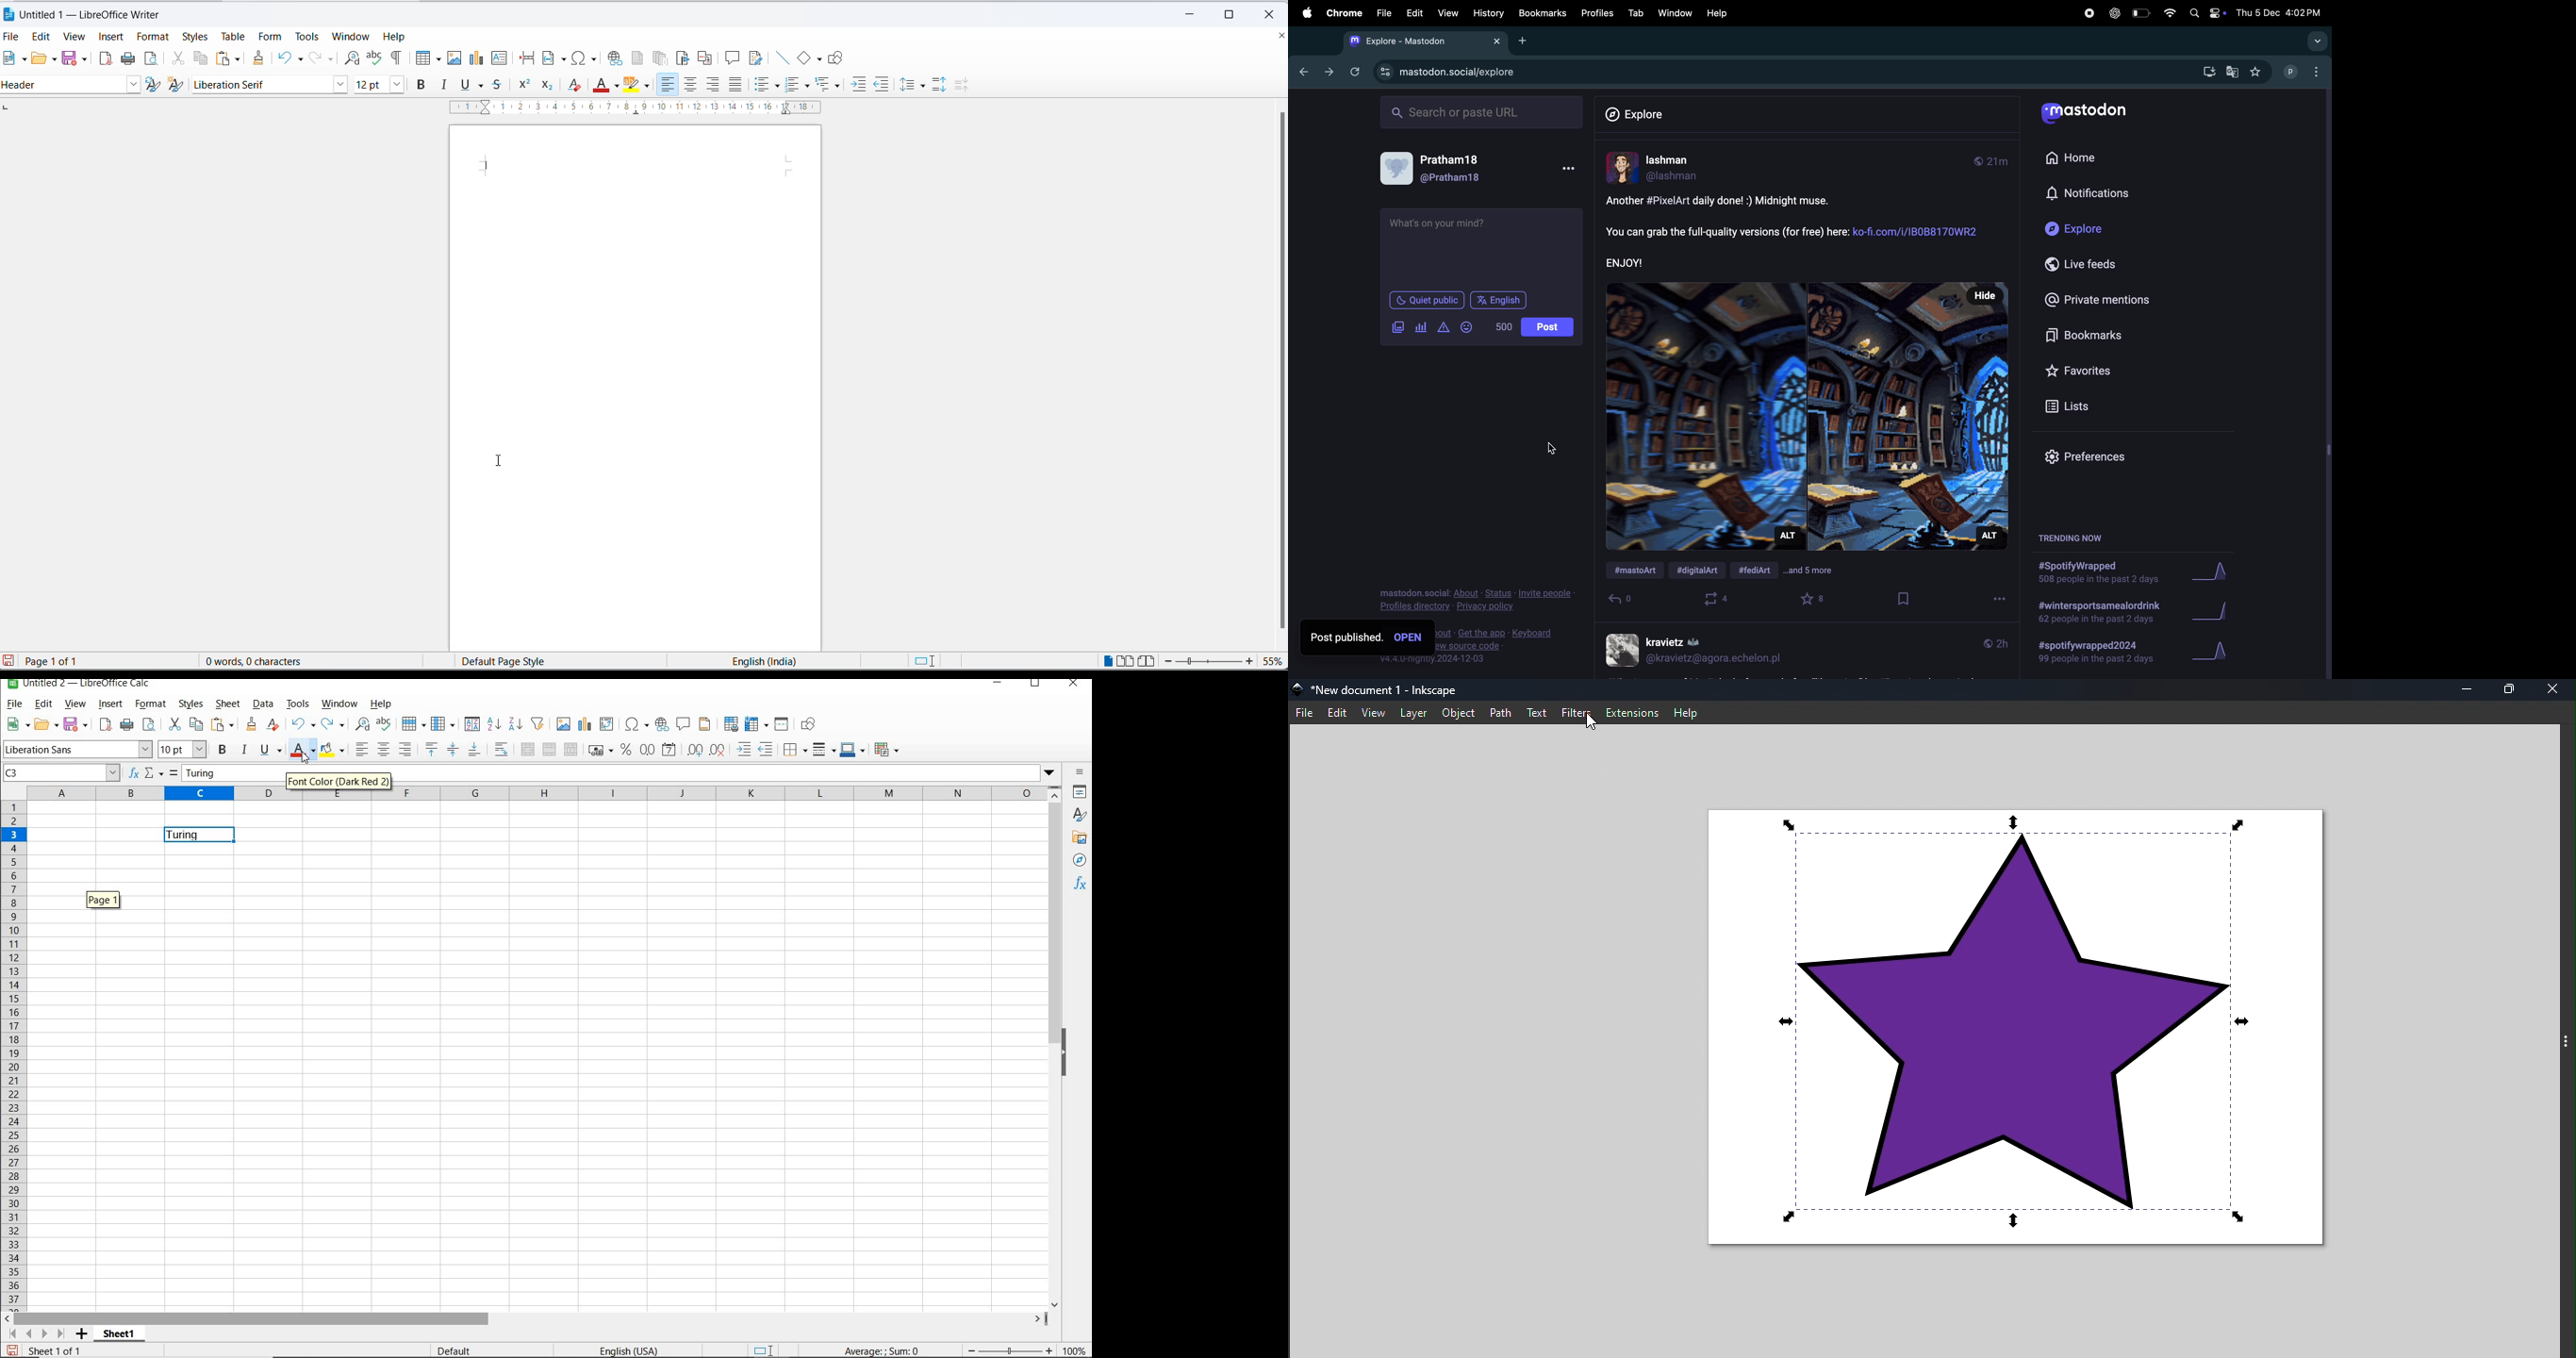 The image size is (2576, 1372). What do you see at coordinates (2206, 13) in the screenshot?
I see `apple widgets` at bounding box center [2206, 13].